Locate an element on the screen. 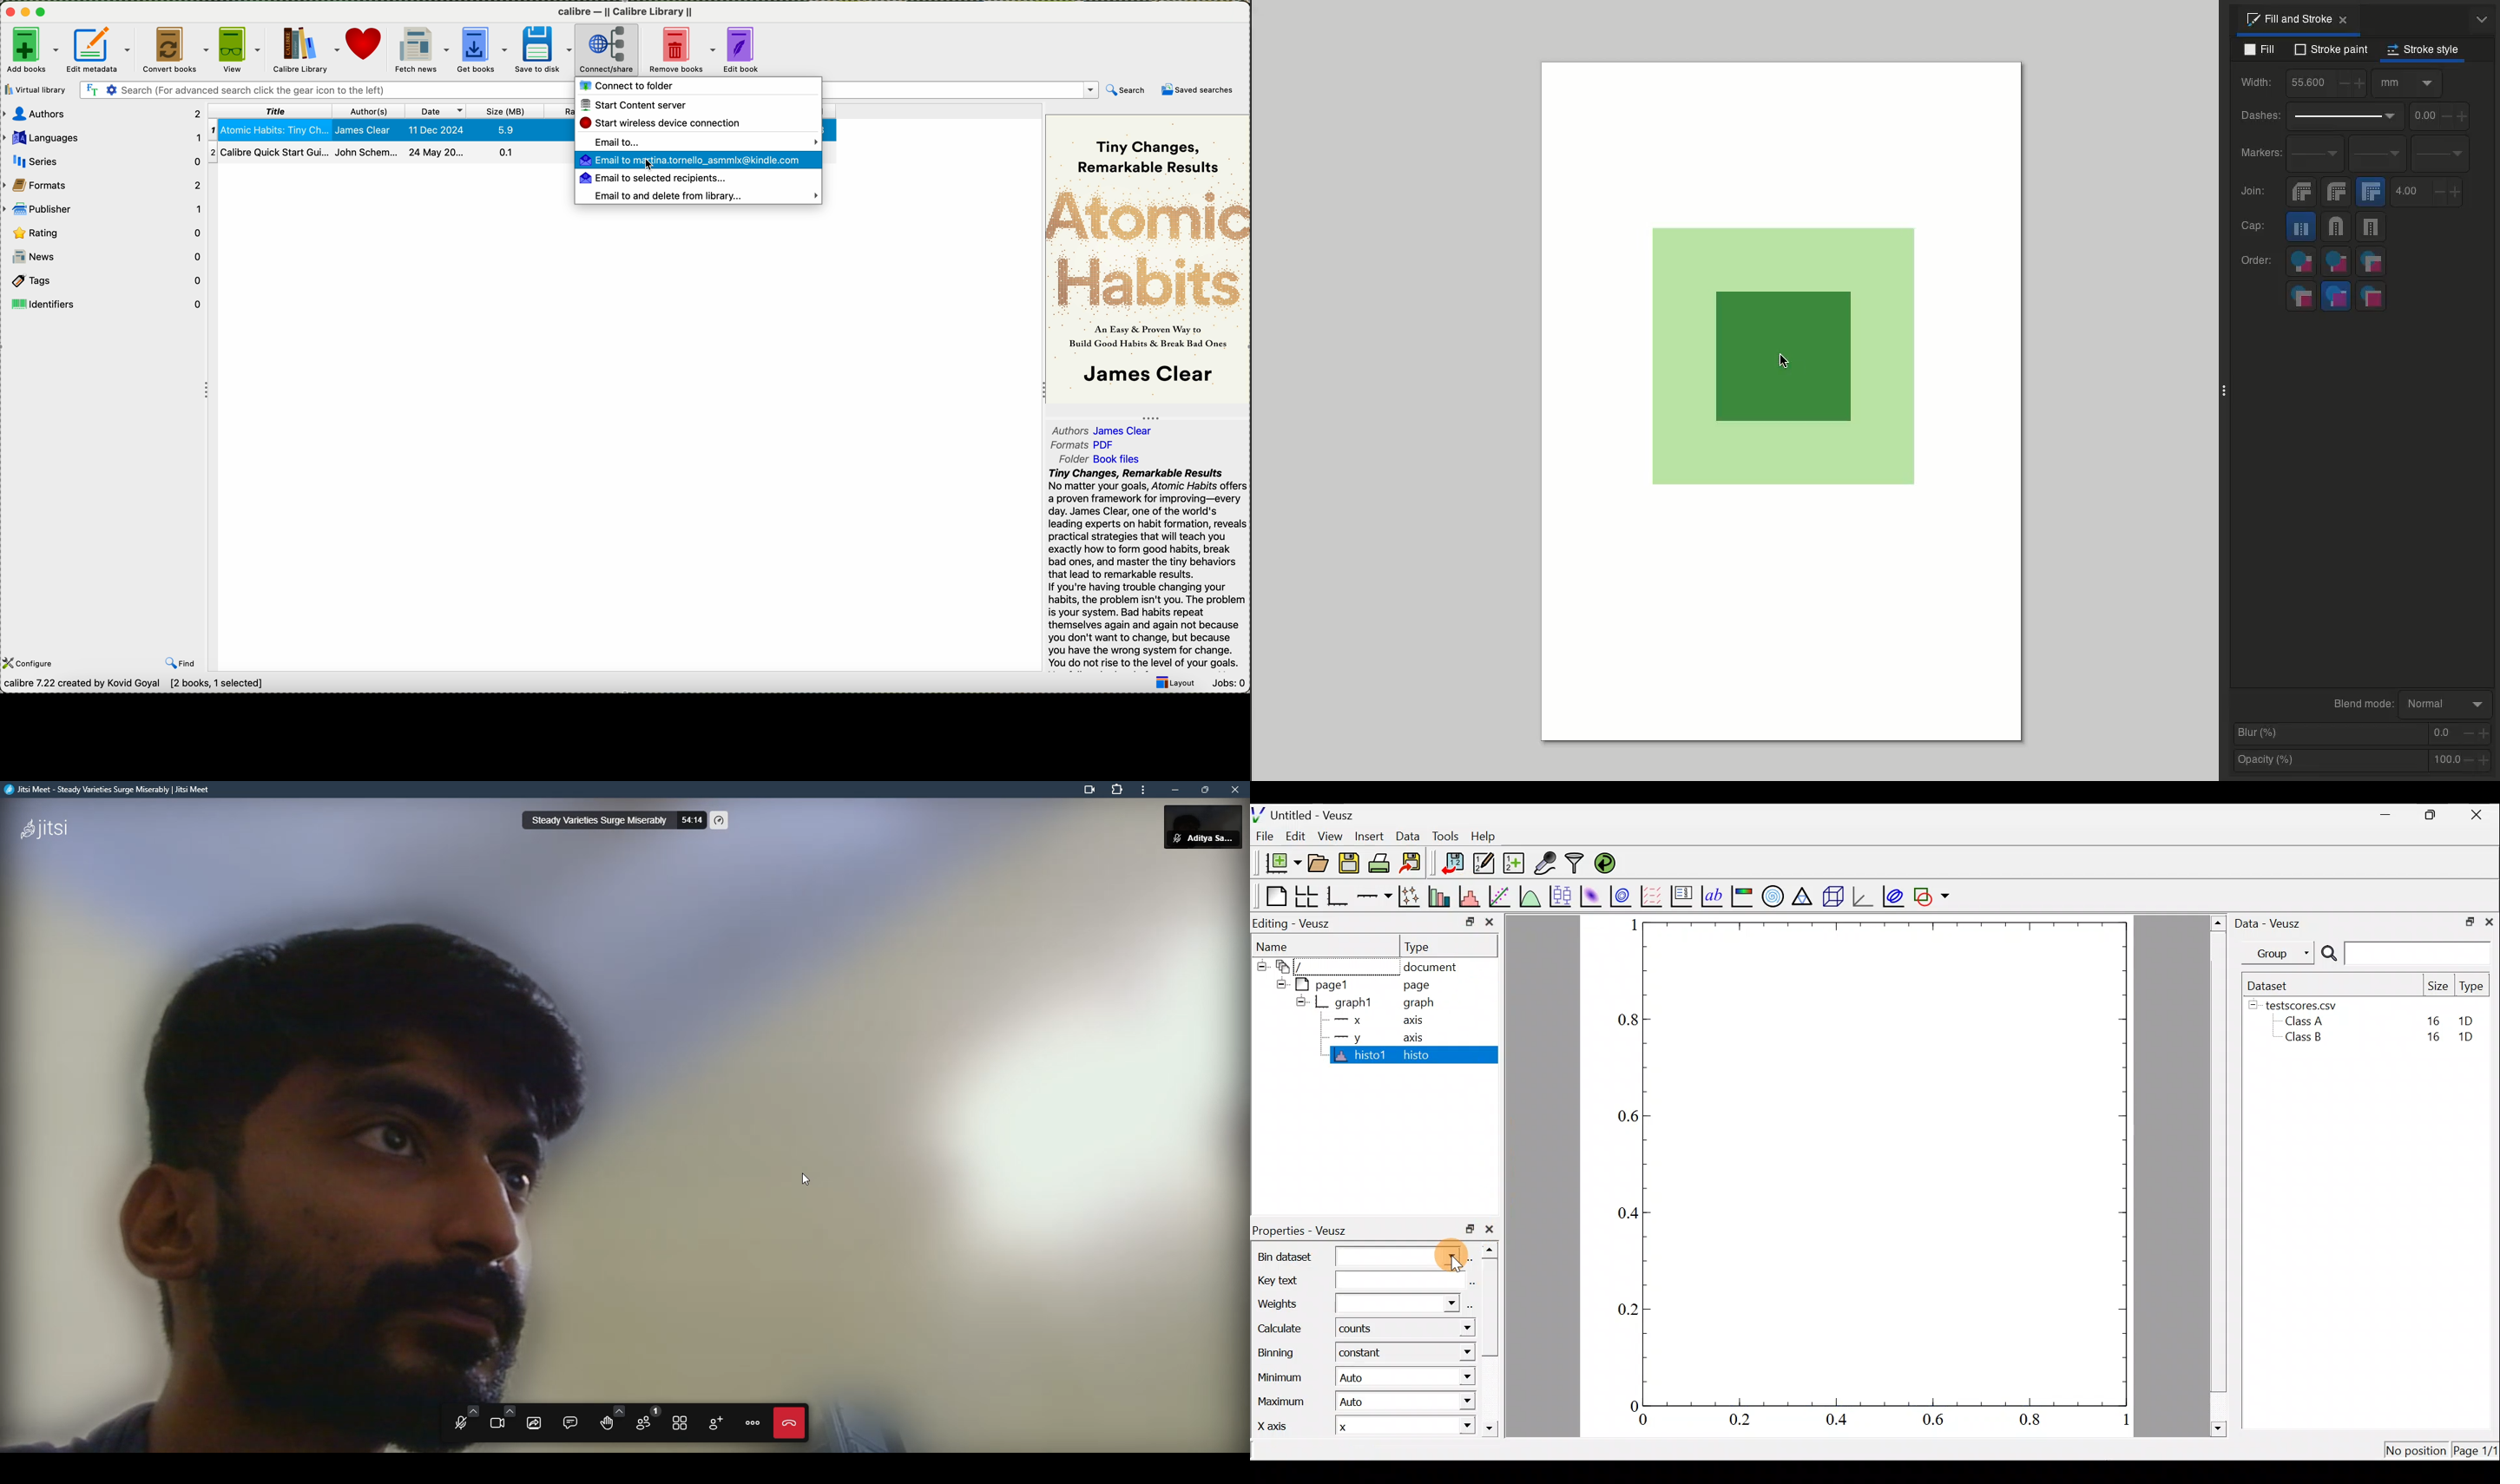 Image resolution: width=2520 pixels, height=1484 pixels. Image color bar is located at coordinates (1742, 896).